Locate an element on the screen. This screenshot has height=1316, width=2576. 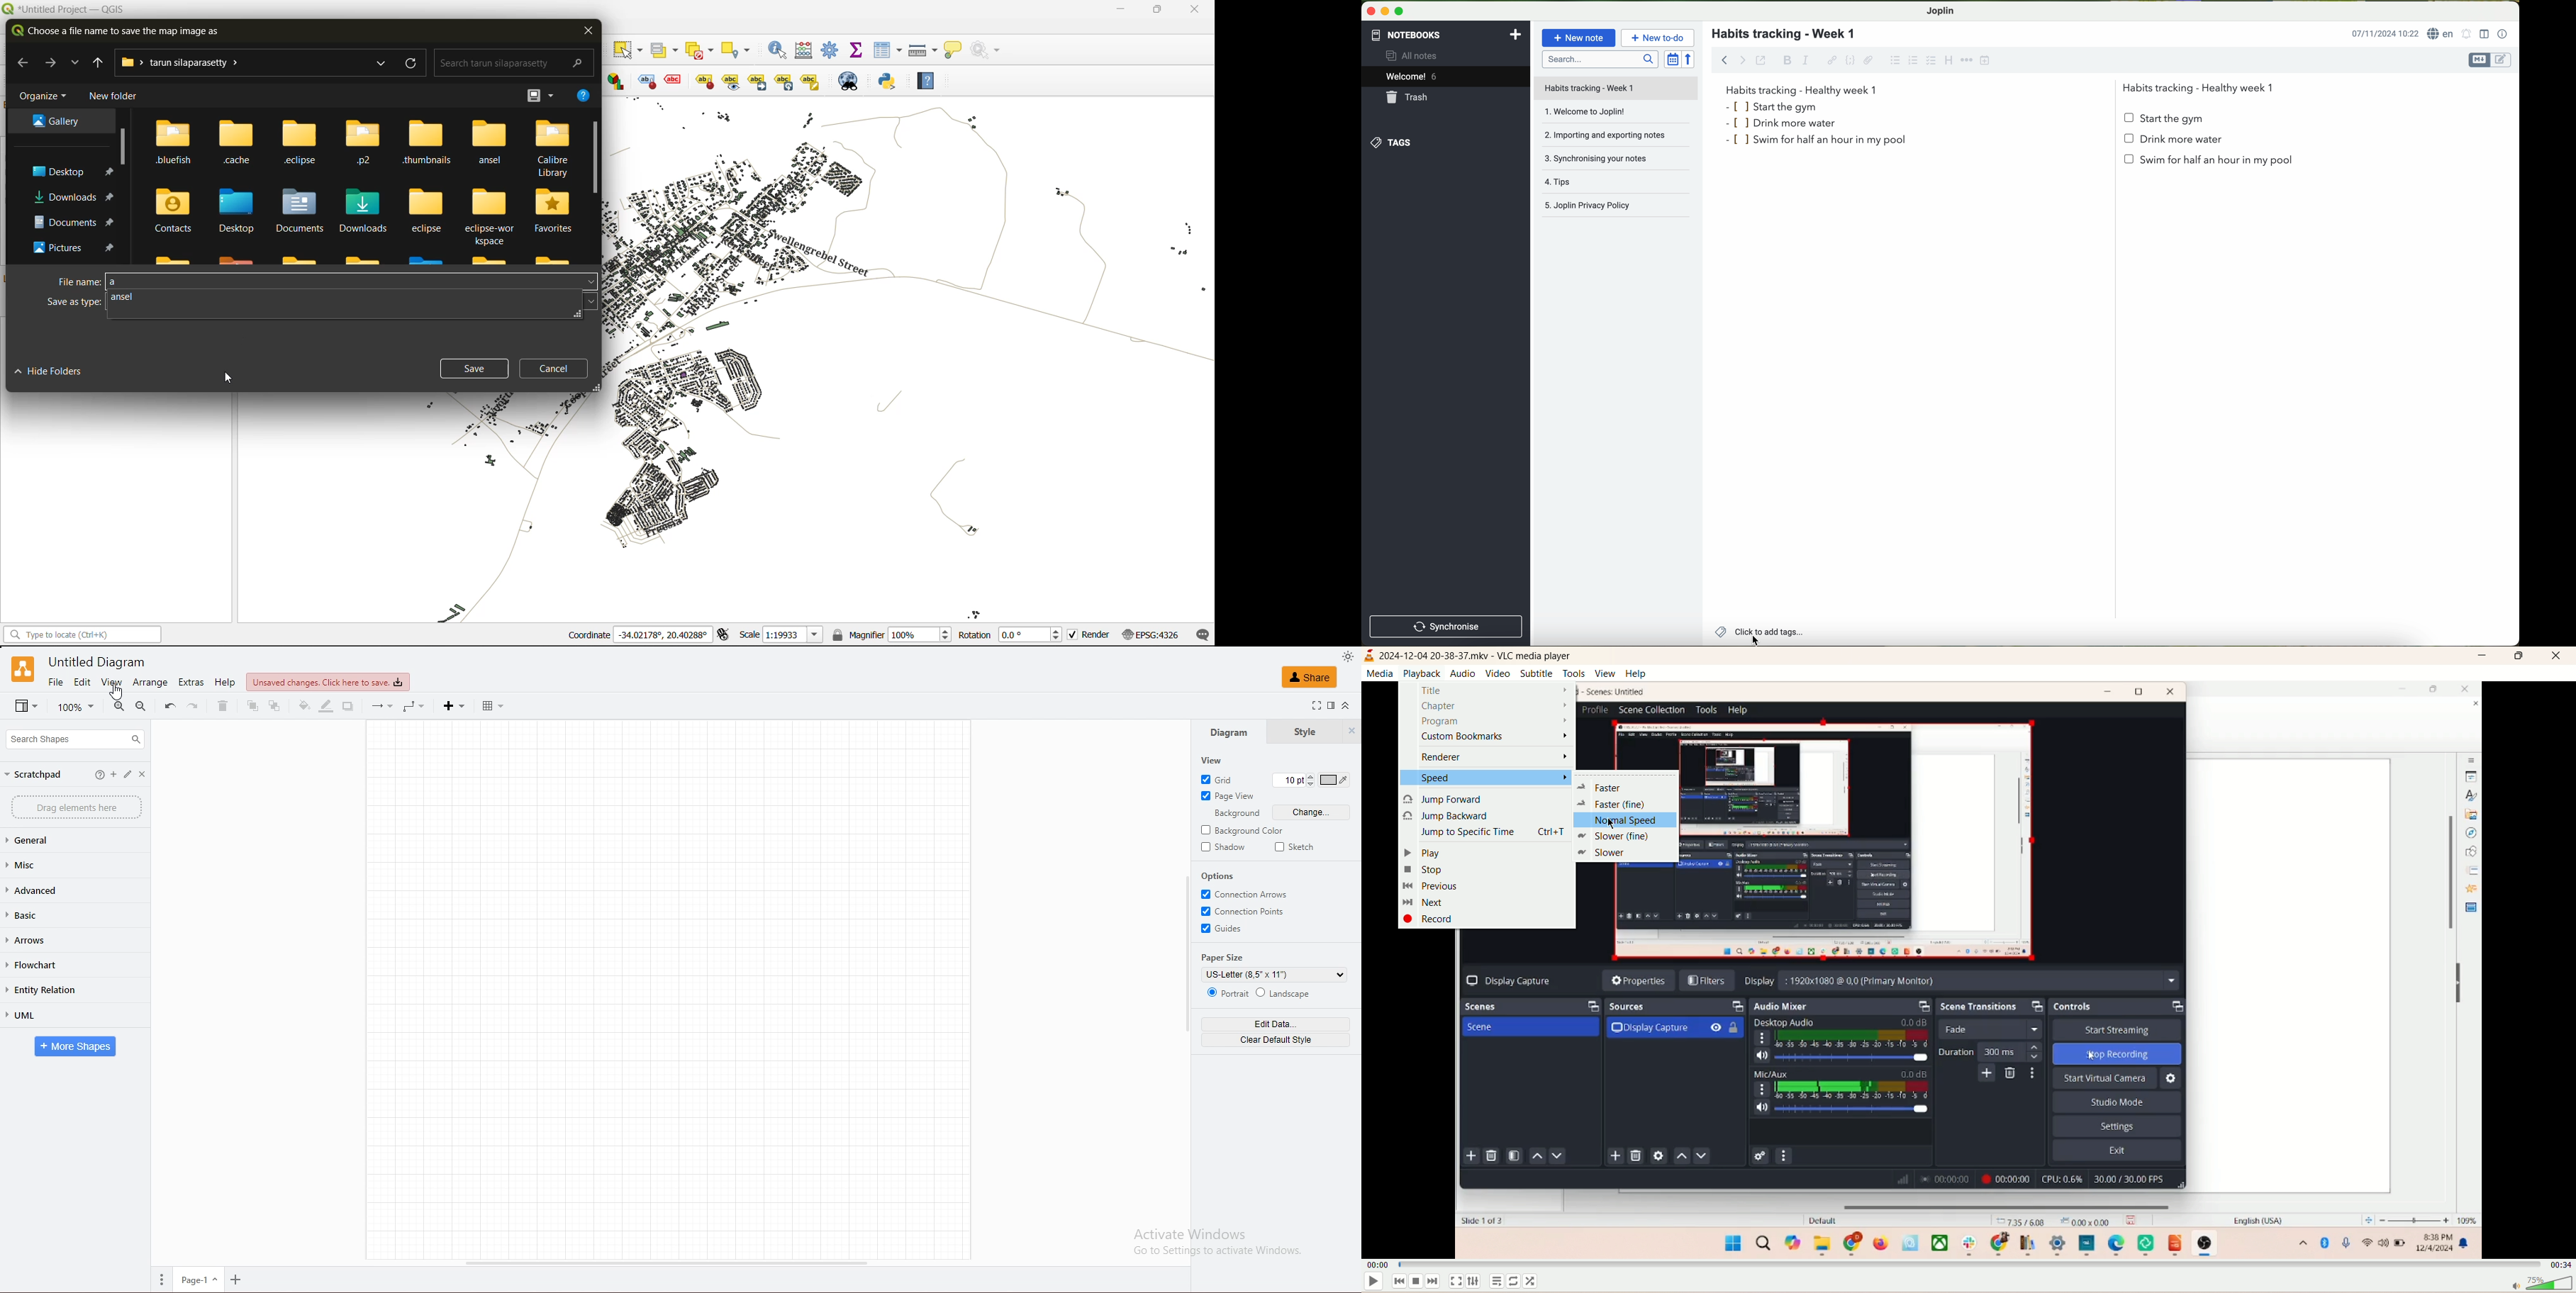
add page is located at coordinates (236, 1280).